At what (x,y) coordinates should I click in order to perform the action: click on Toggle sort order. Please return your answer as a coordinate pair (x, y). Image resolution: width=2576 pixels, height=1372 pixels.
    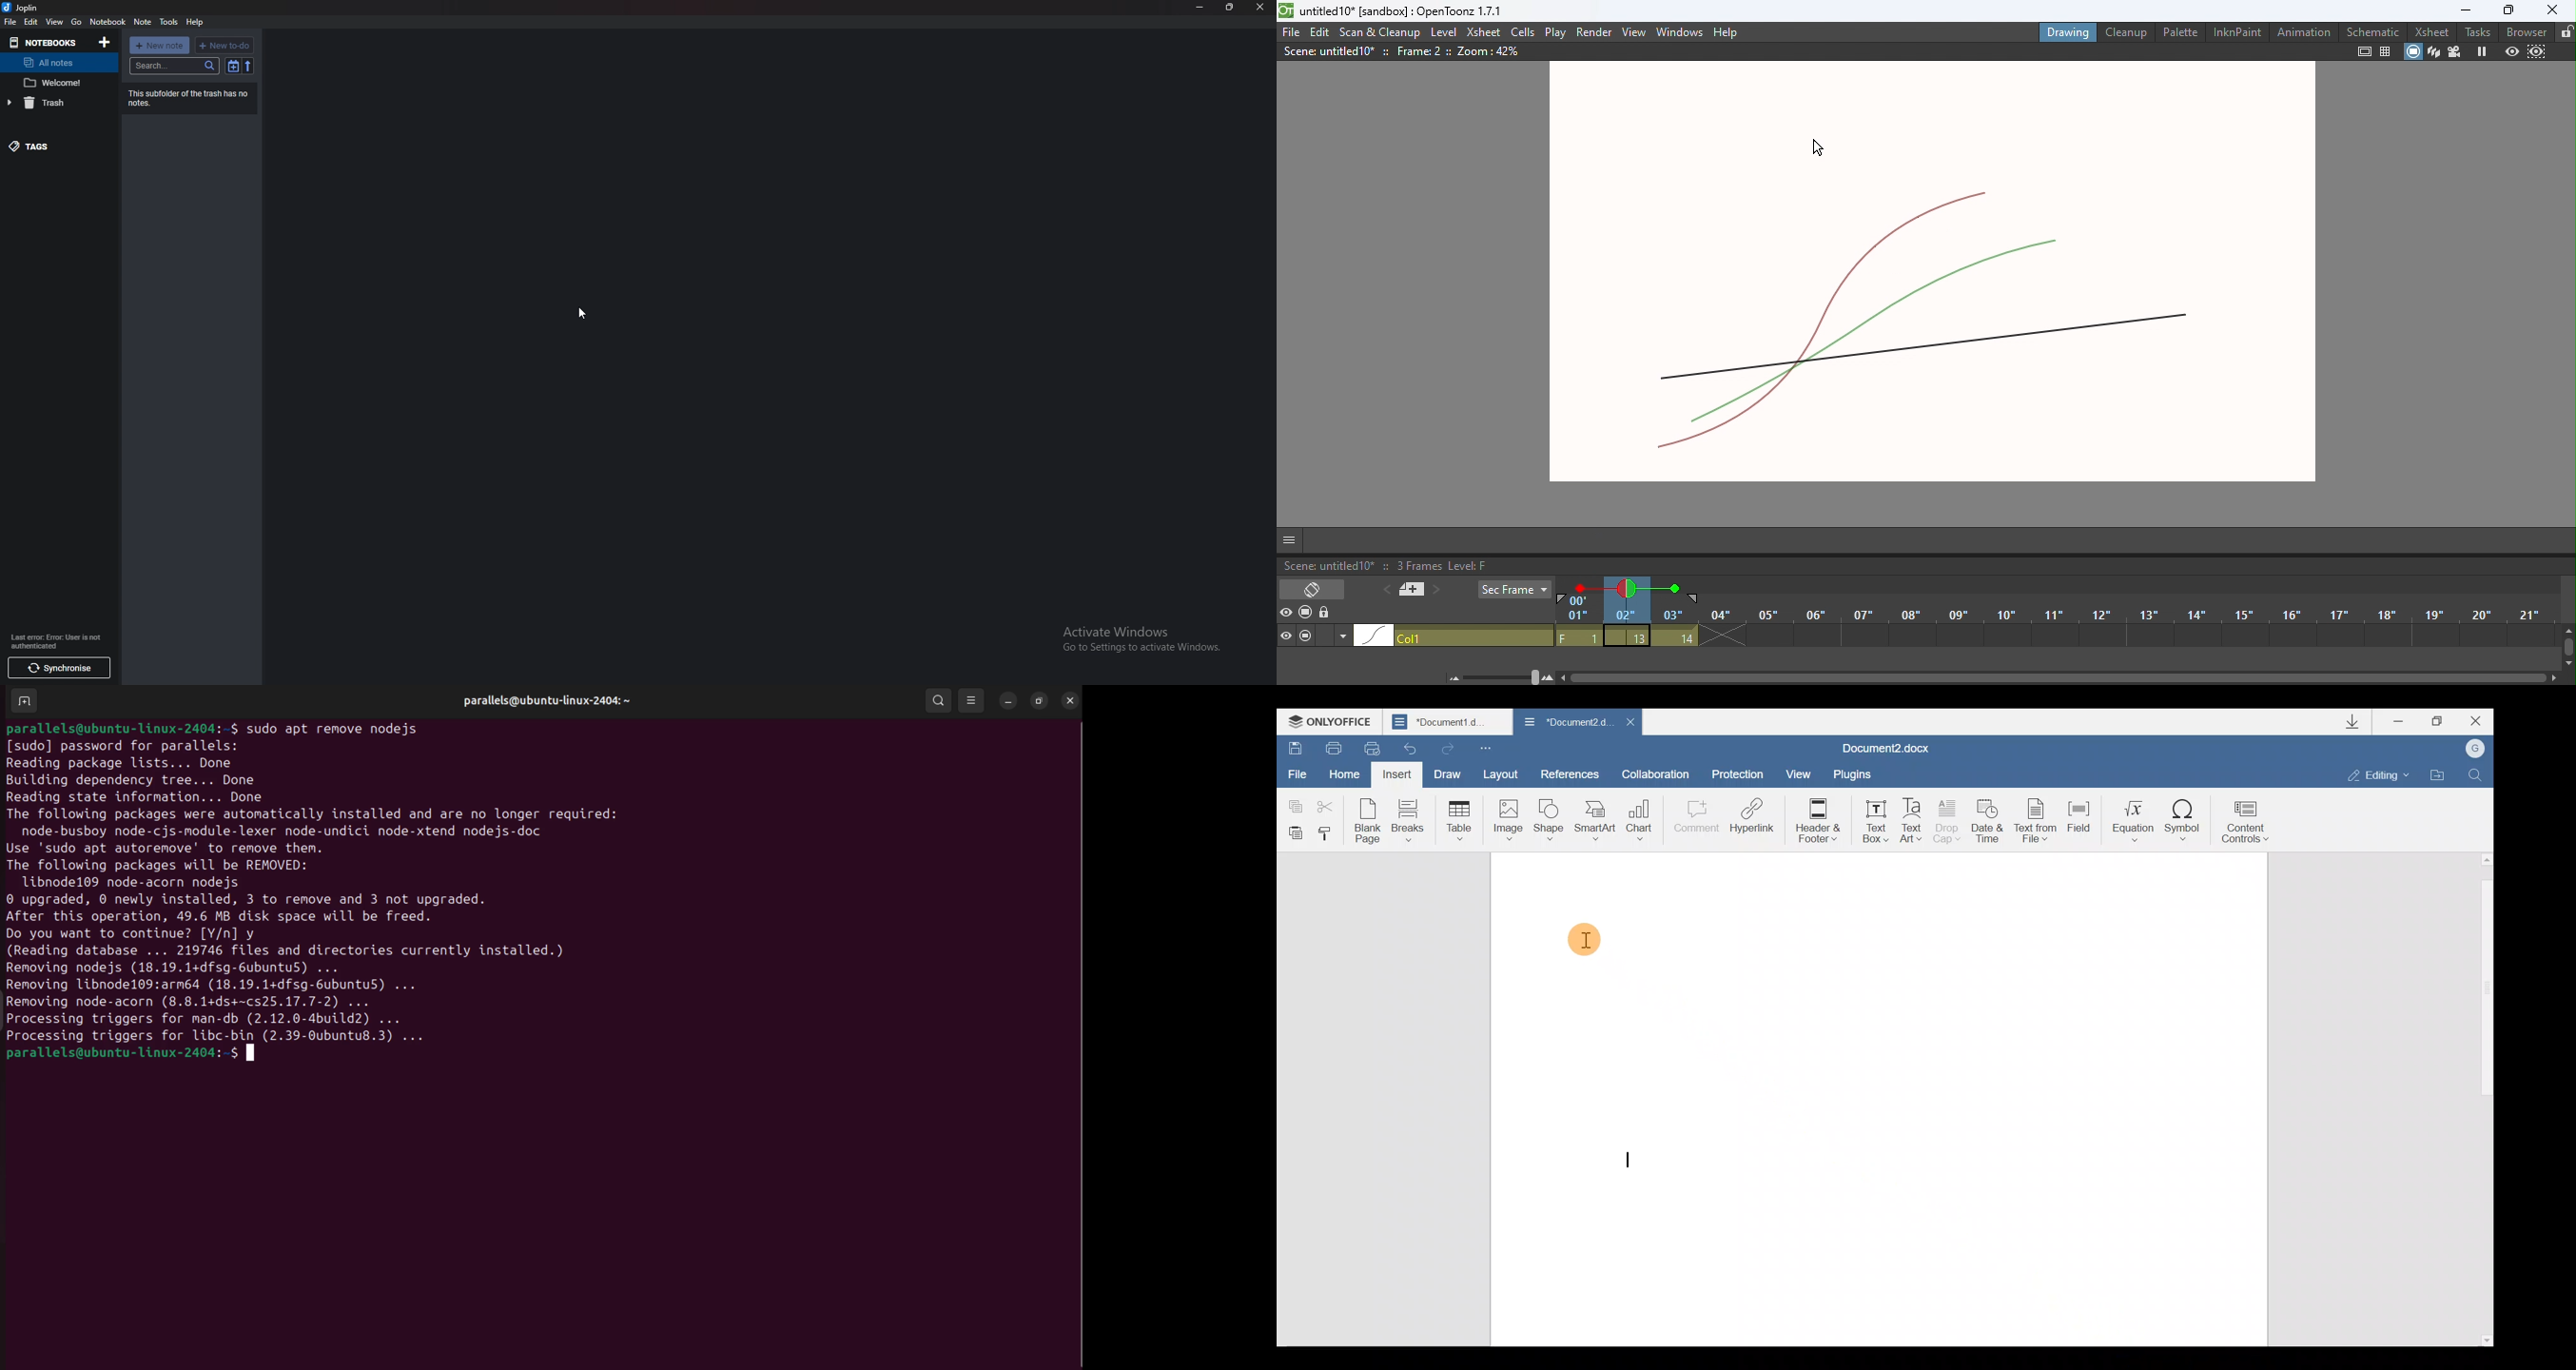
    Looking at the image, I should click on (233, 66).